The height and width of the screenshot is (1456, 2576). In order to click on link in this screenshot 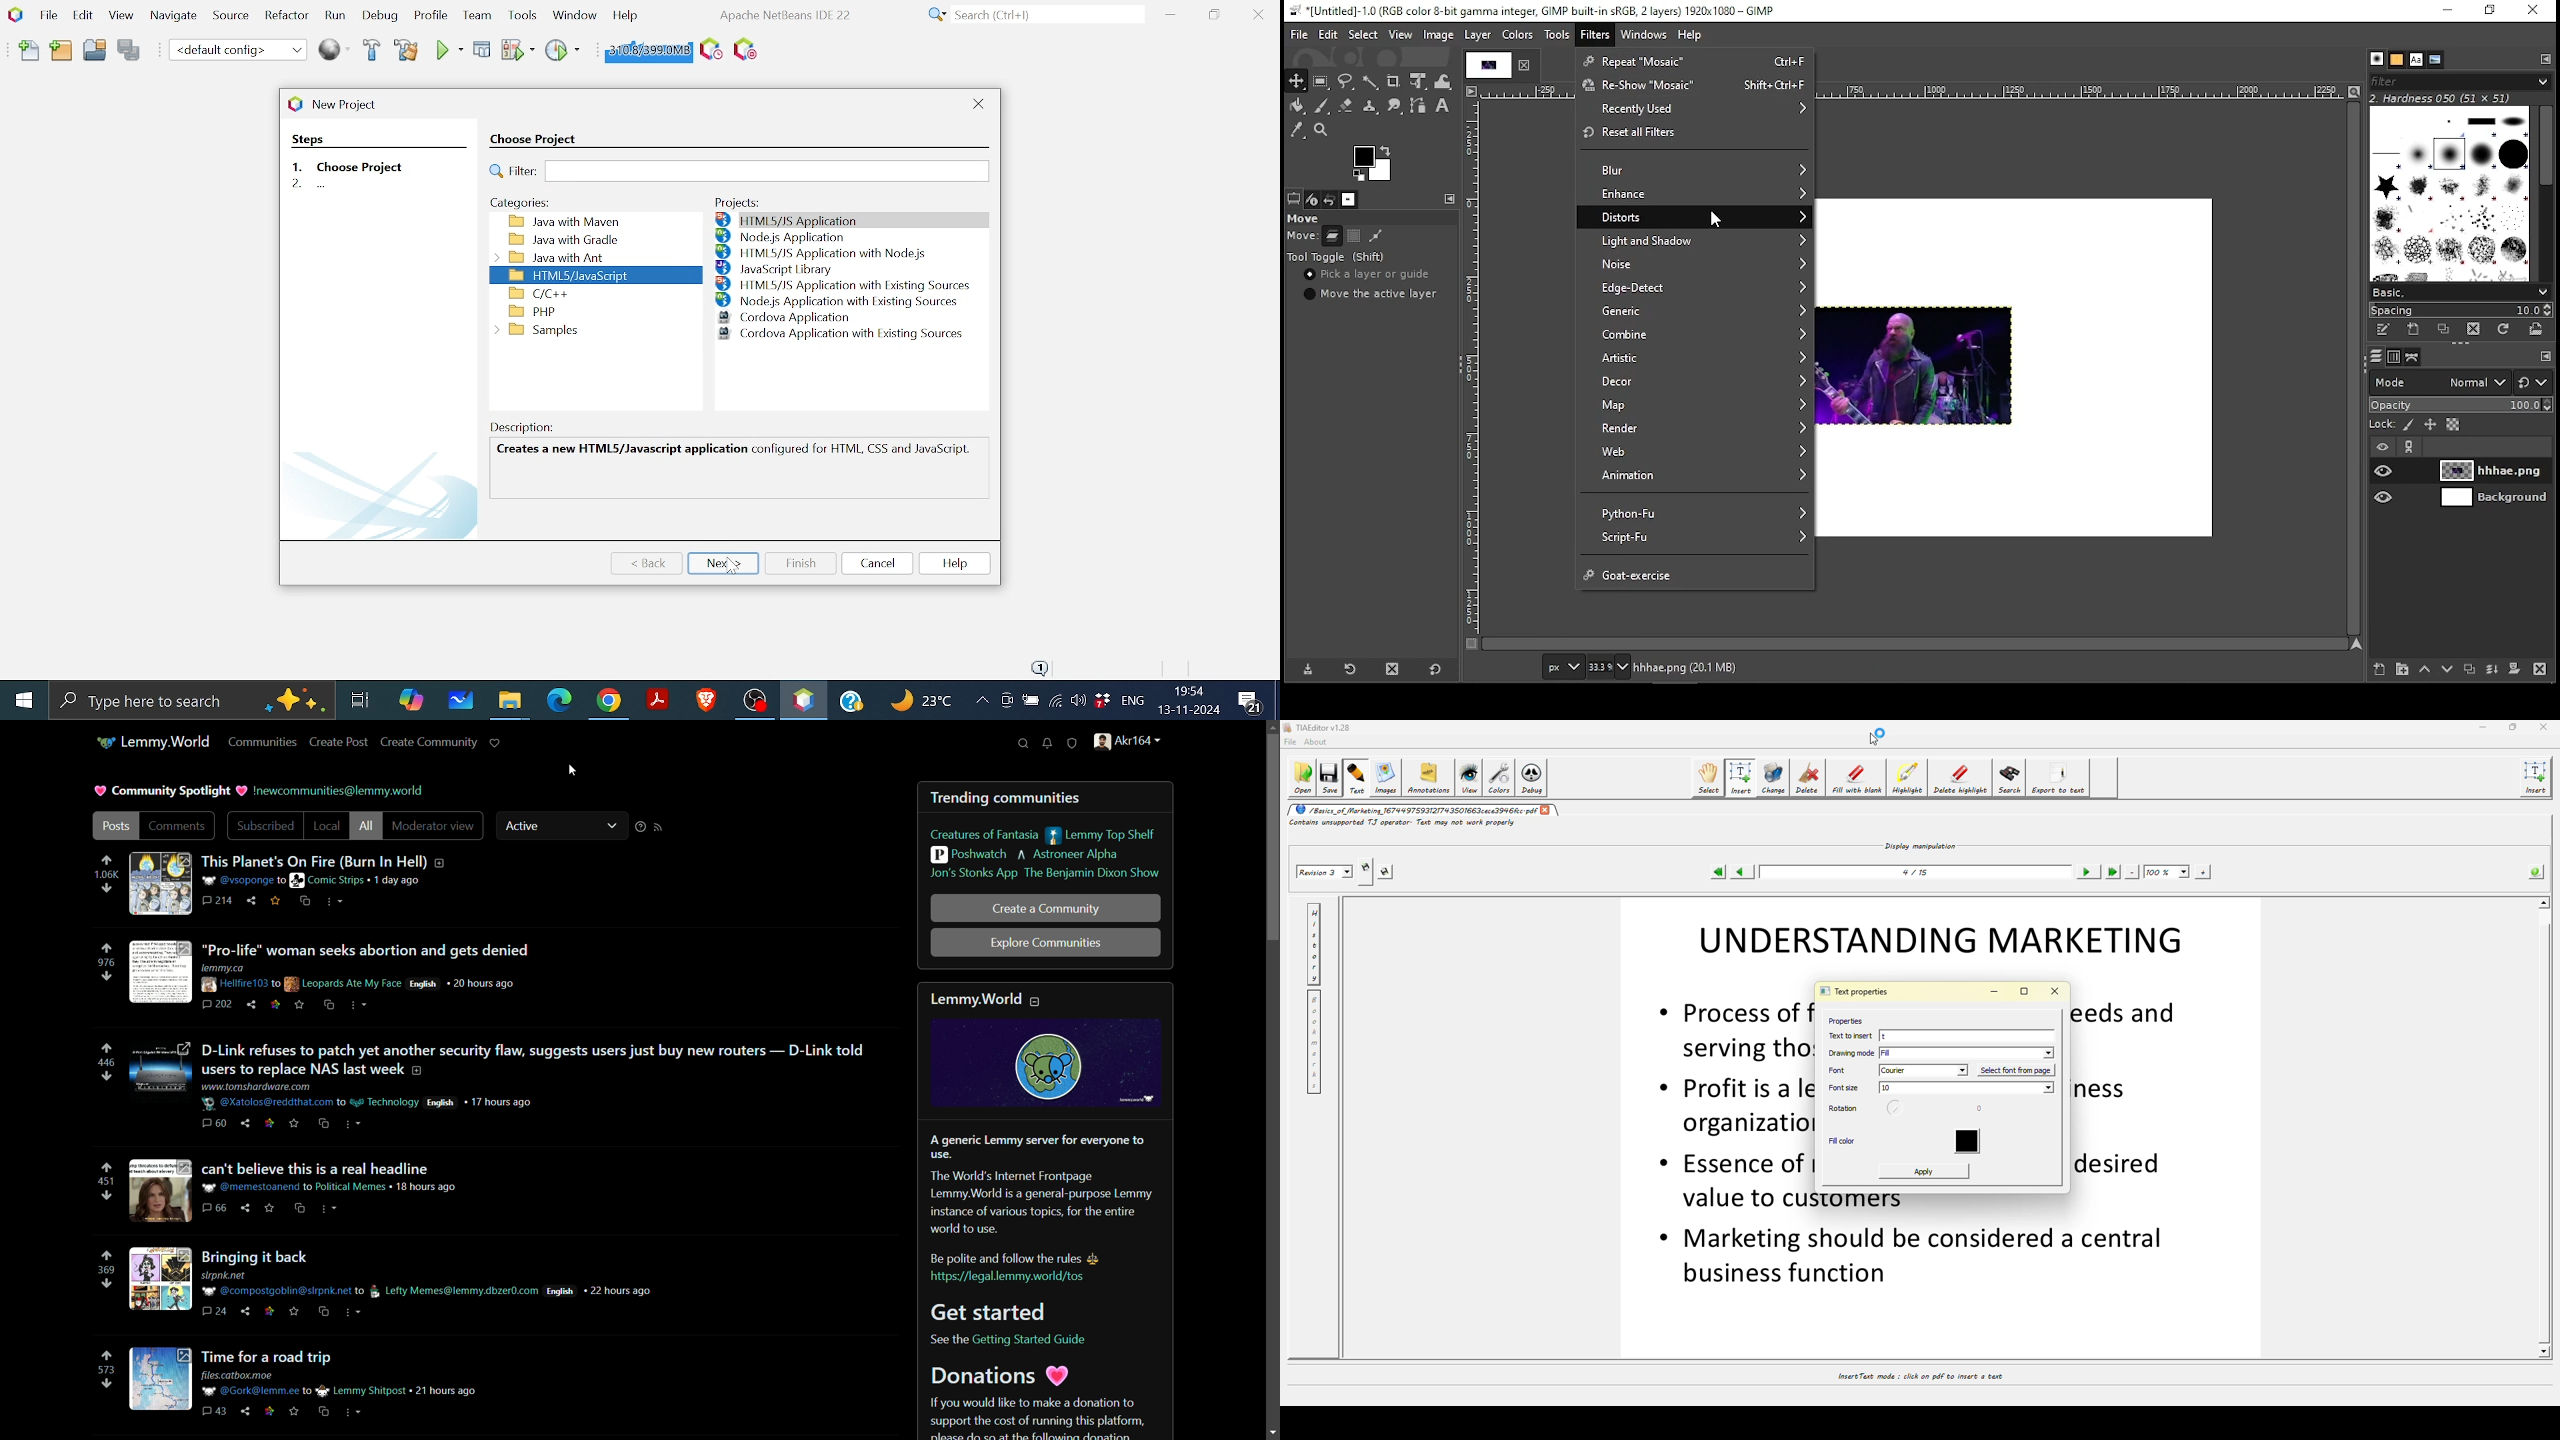, I will do `click(2411, 447)`.